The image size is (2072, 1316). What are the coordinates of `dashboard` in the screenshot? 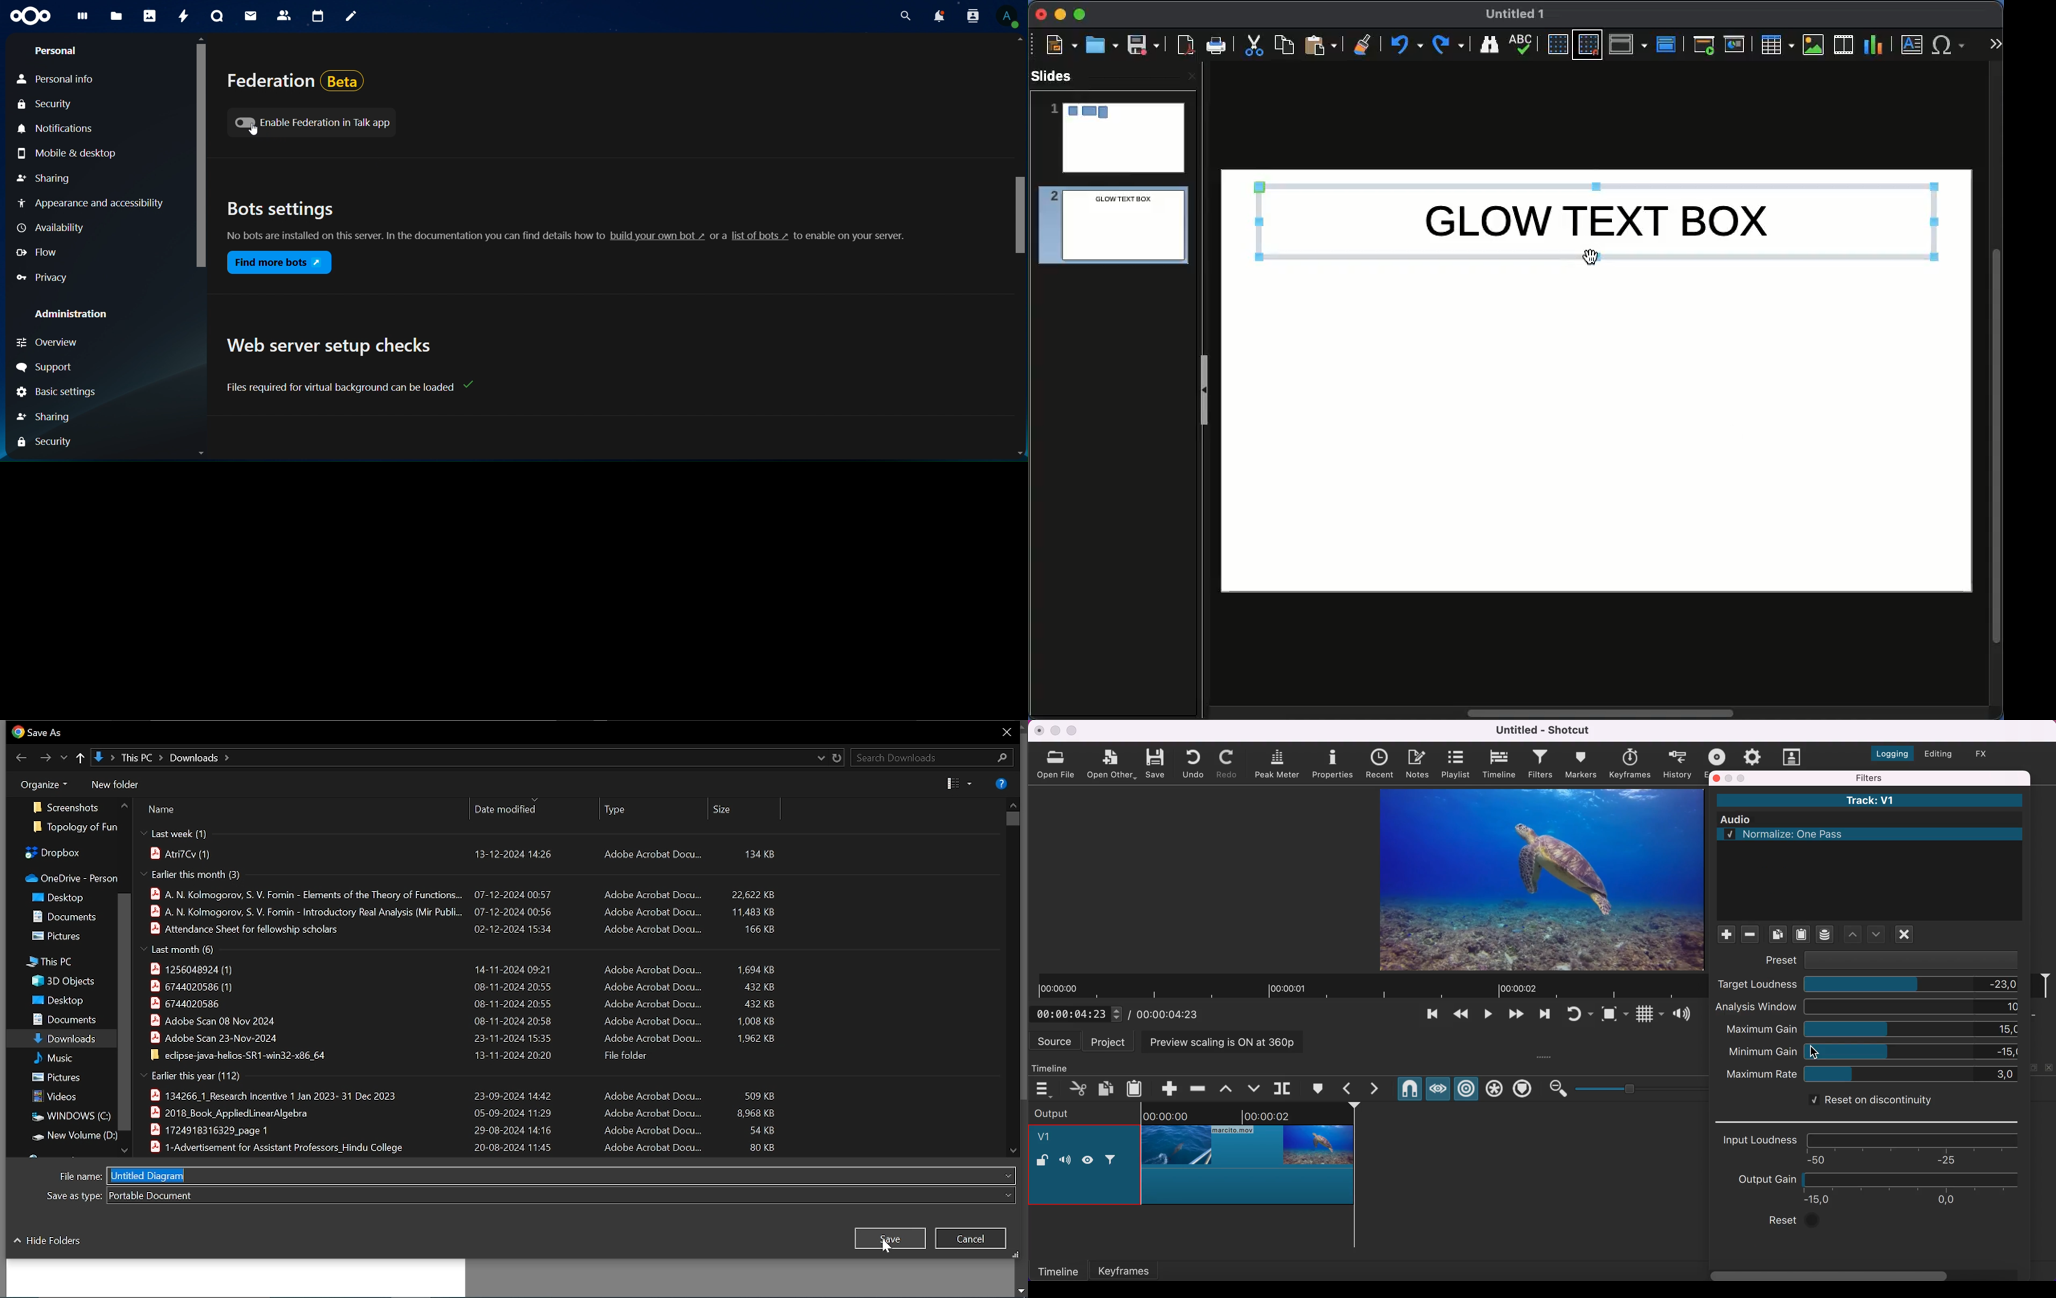 It's located at (82, 19).